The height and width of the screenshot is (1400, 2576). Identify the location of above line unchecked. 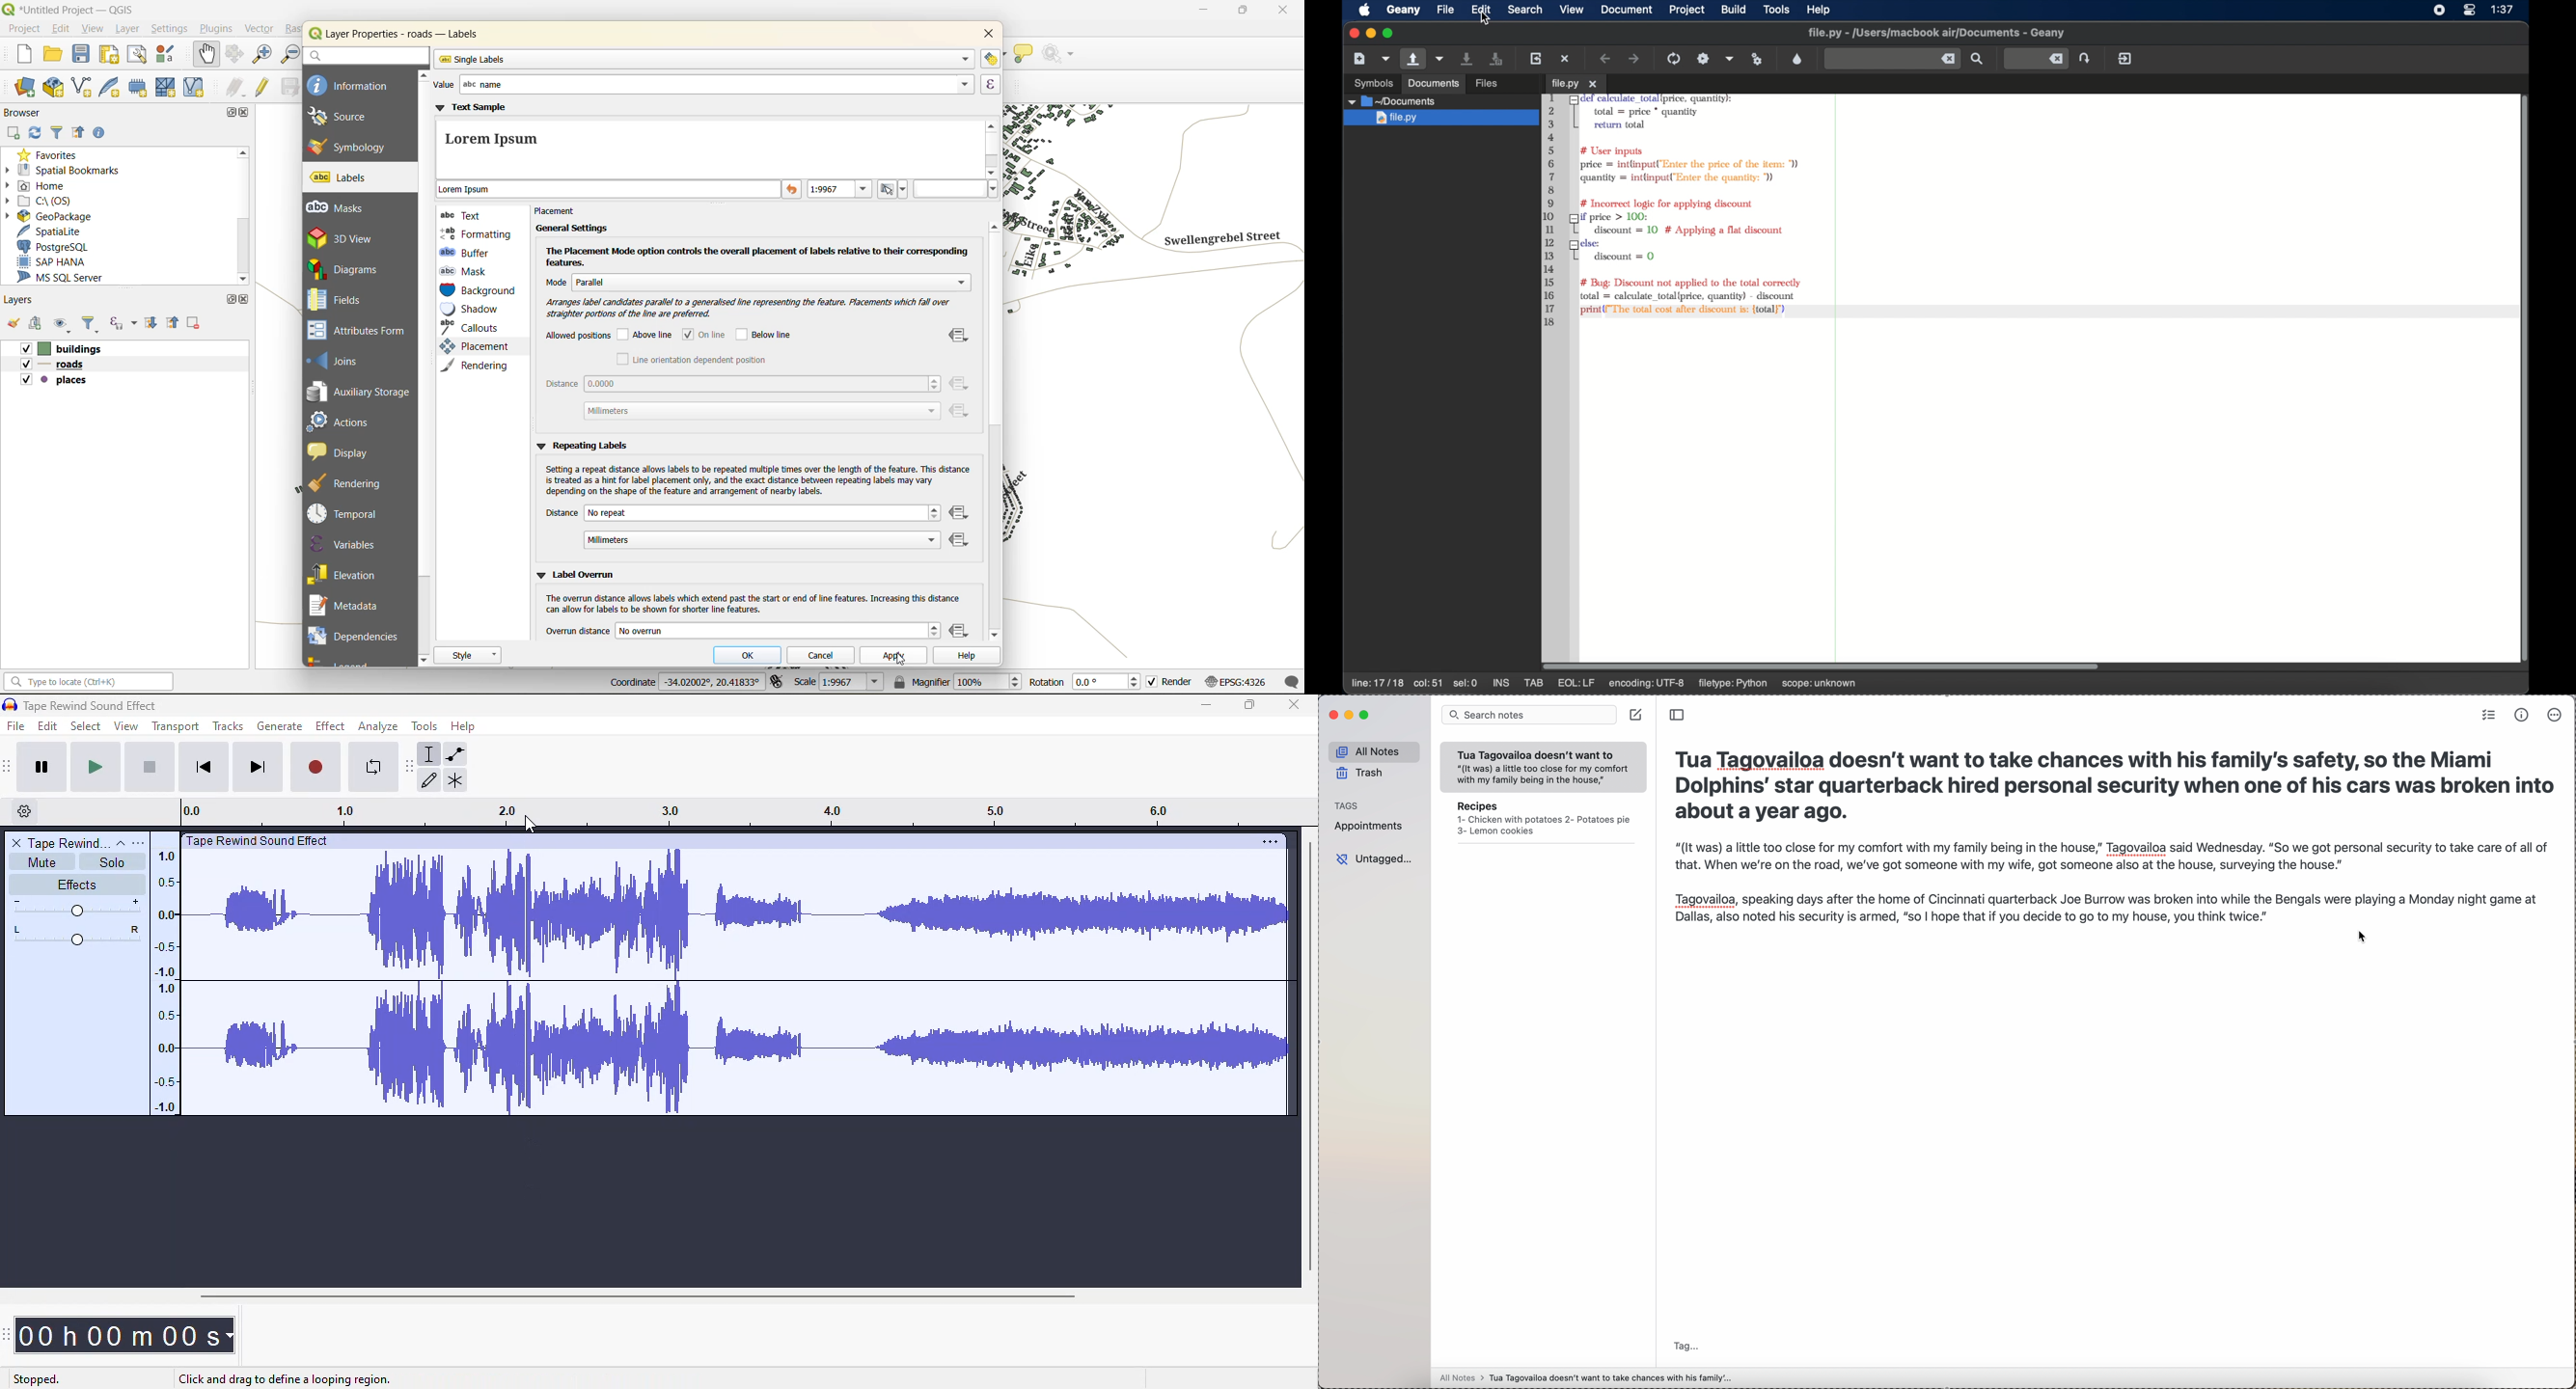
(647, 336).